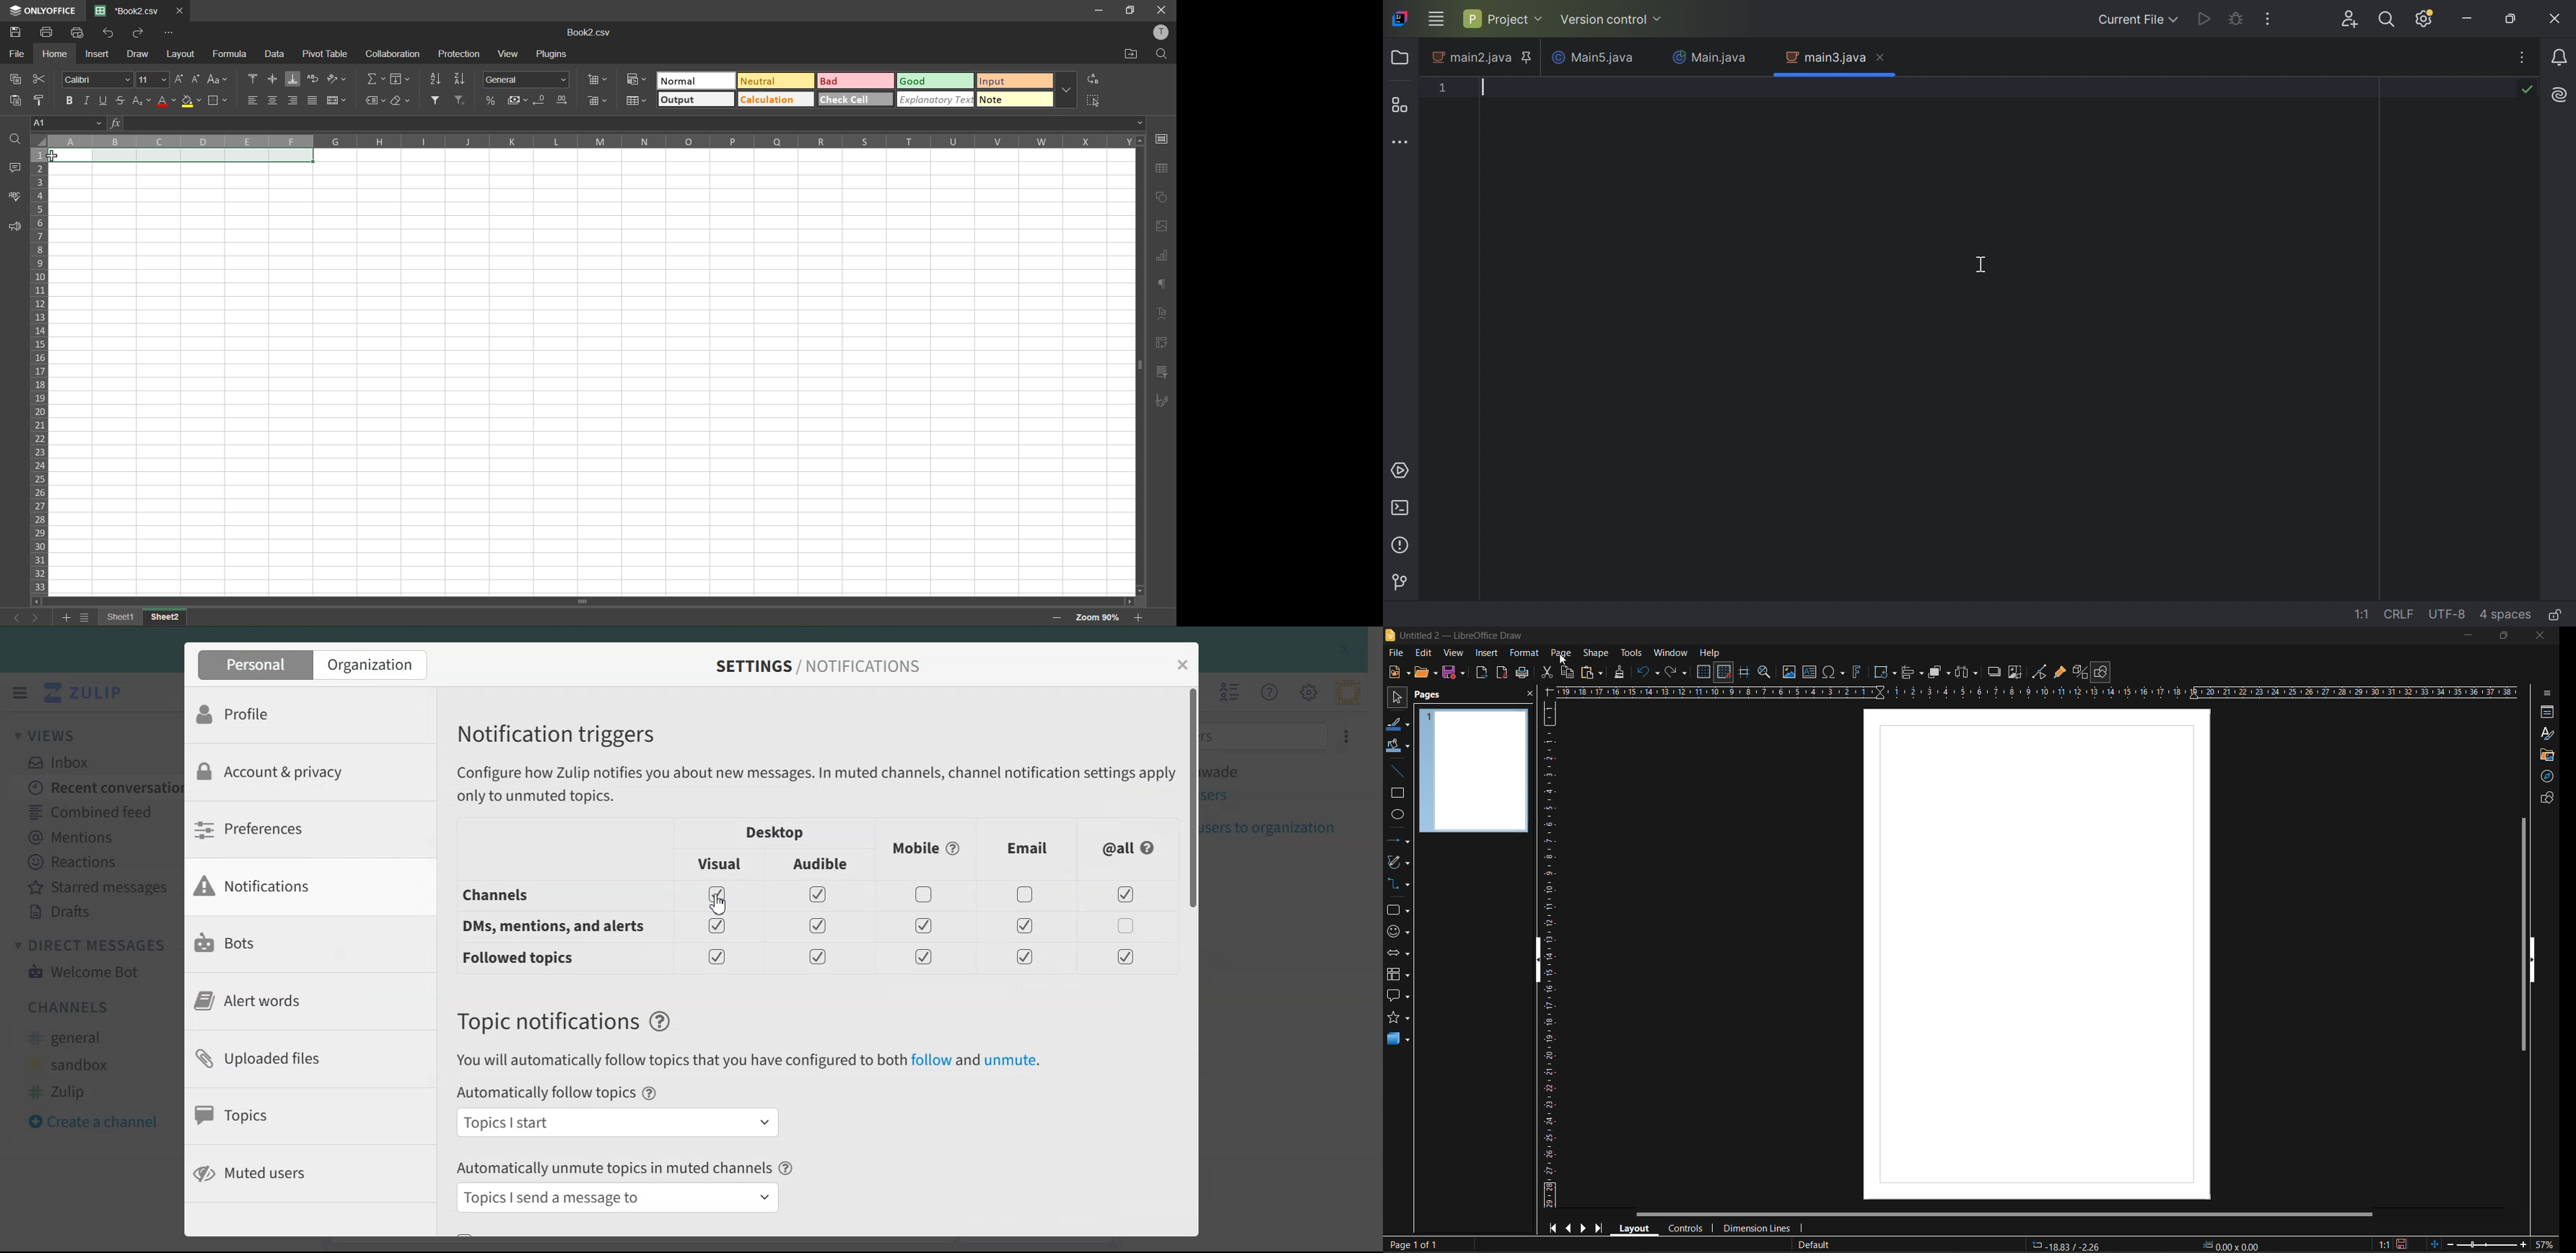 This screenshot has width=2576, height=1260. Describe the element at coordinates (937, 100) in the screenshot. I see `explanatory text` at that location.